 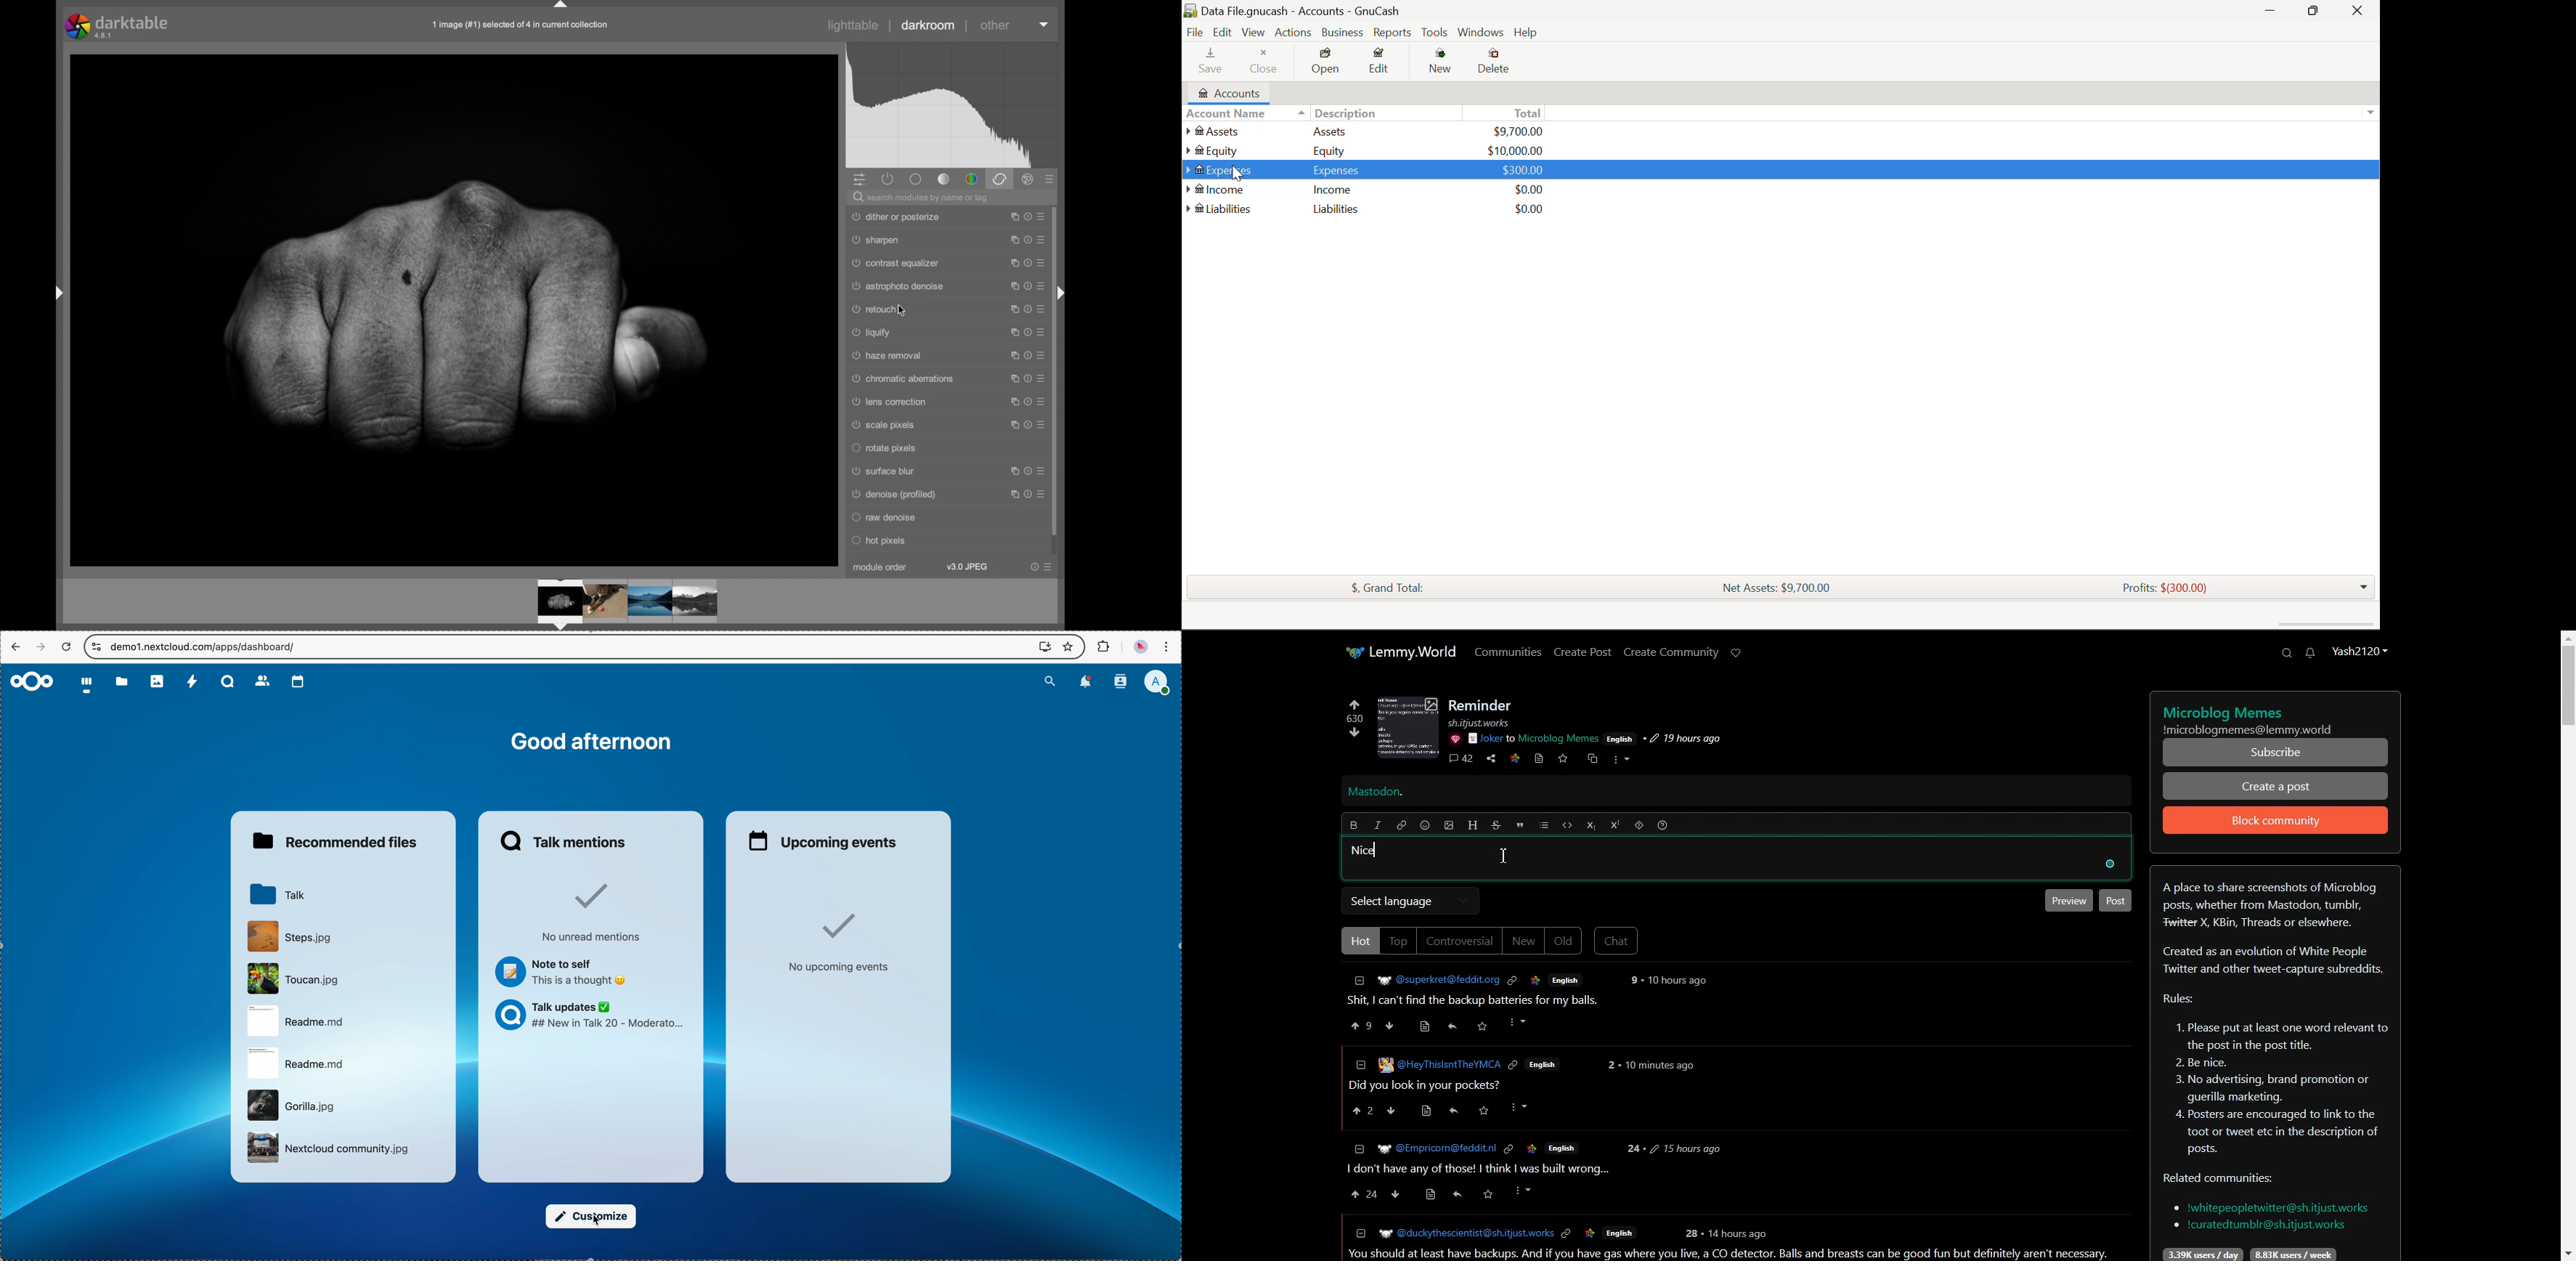 I want to click on maximize, so click(x=1011, y=470).